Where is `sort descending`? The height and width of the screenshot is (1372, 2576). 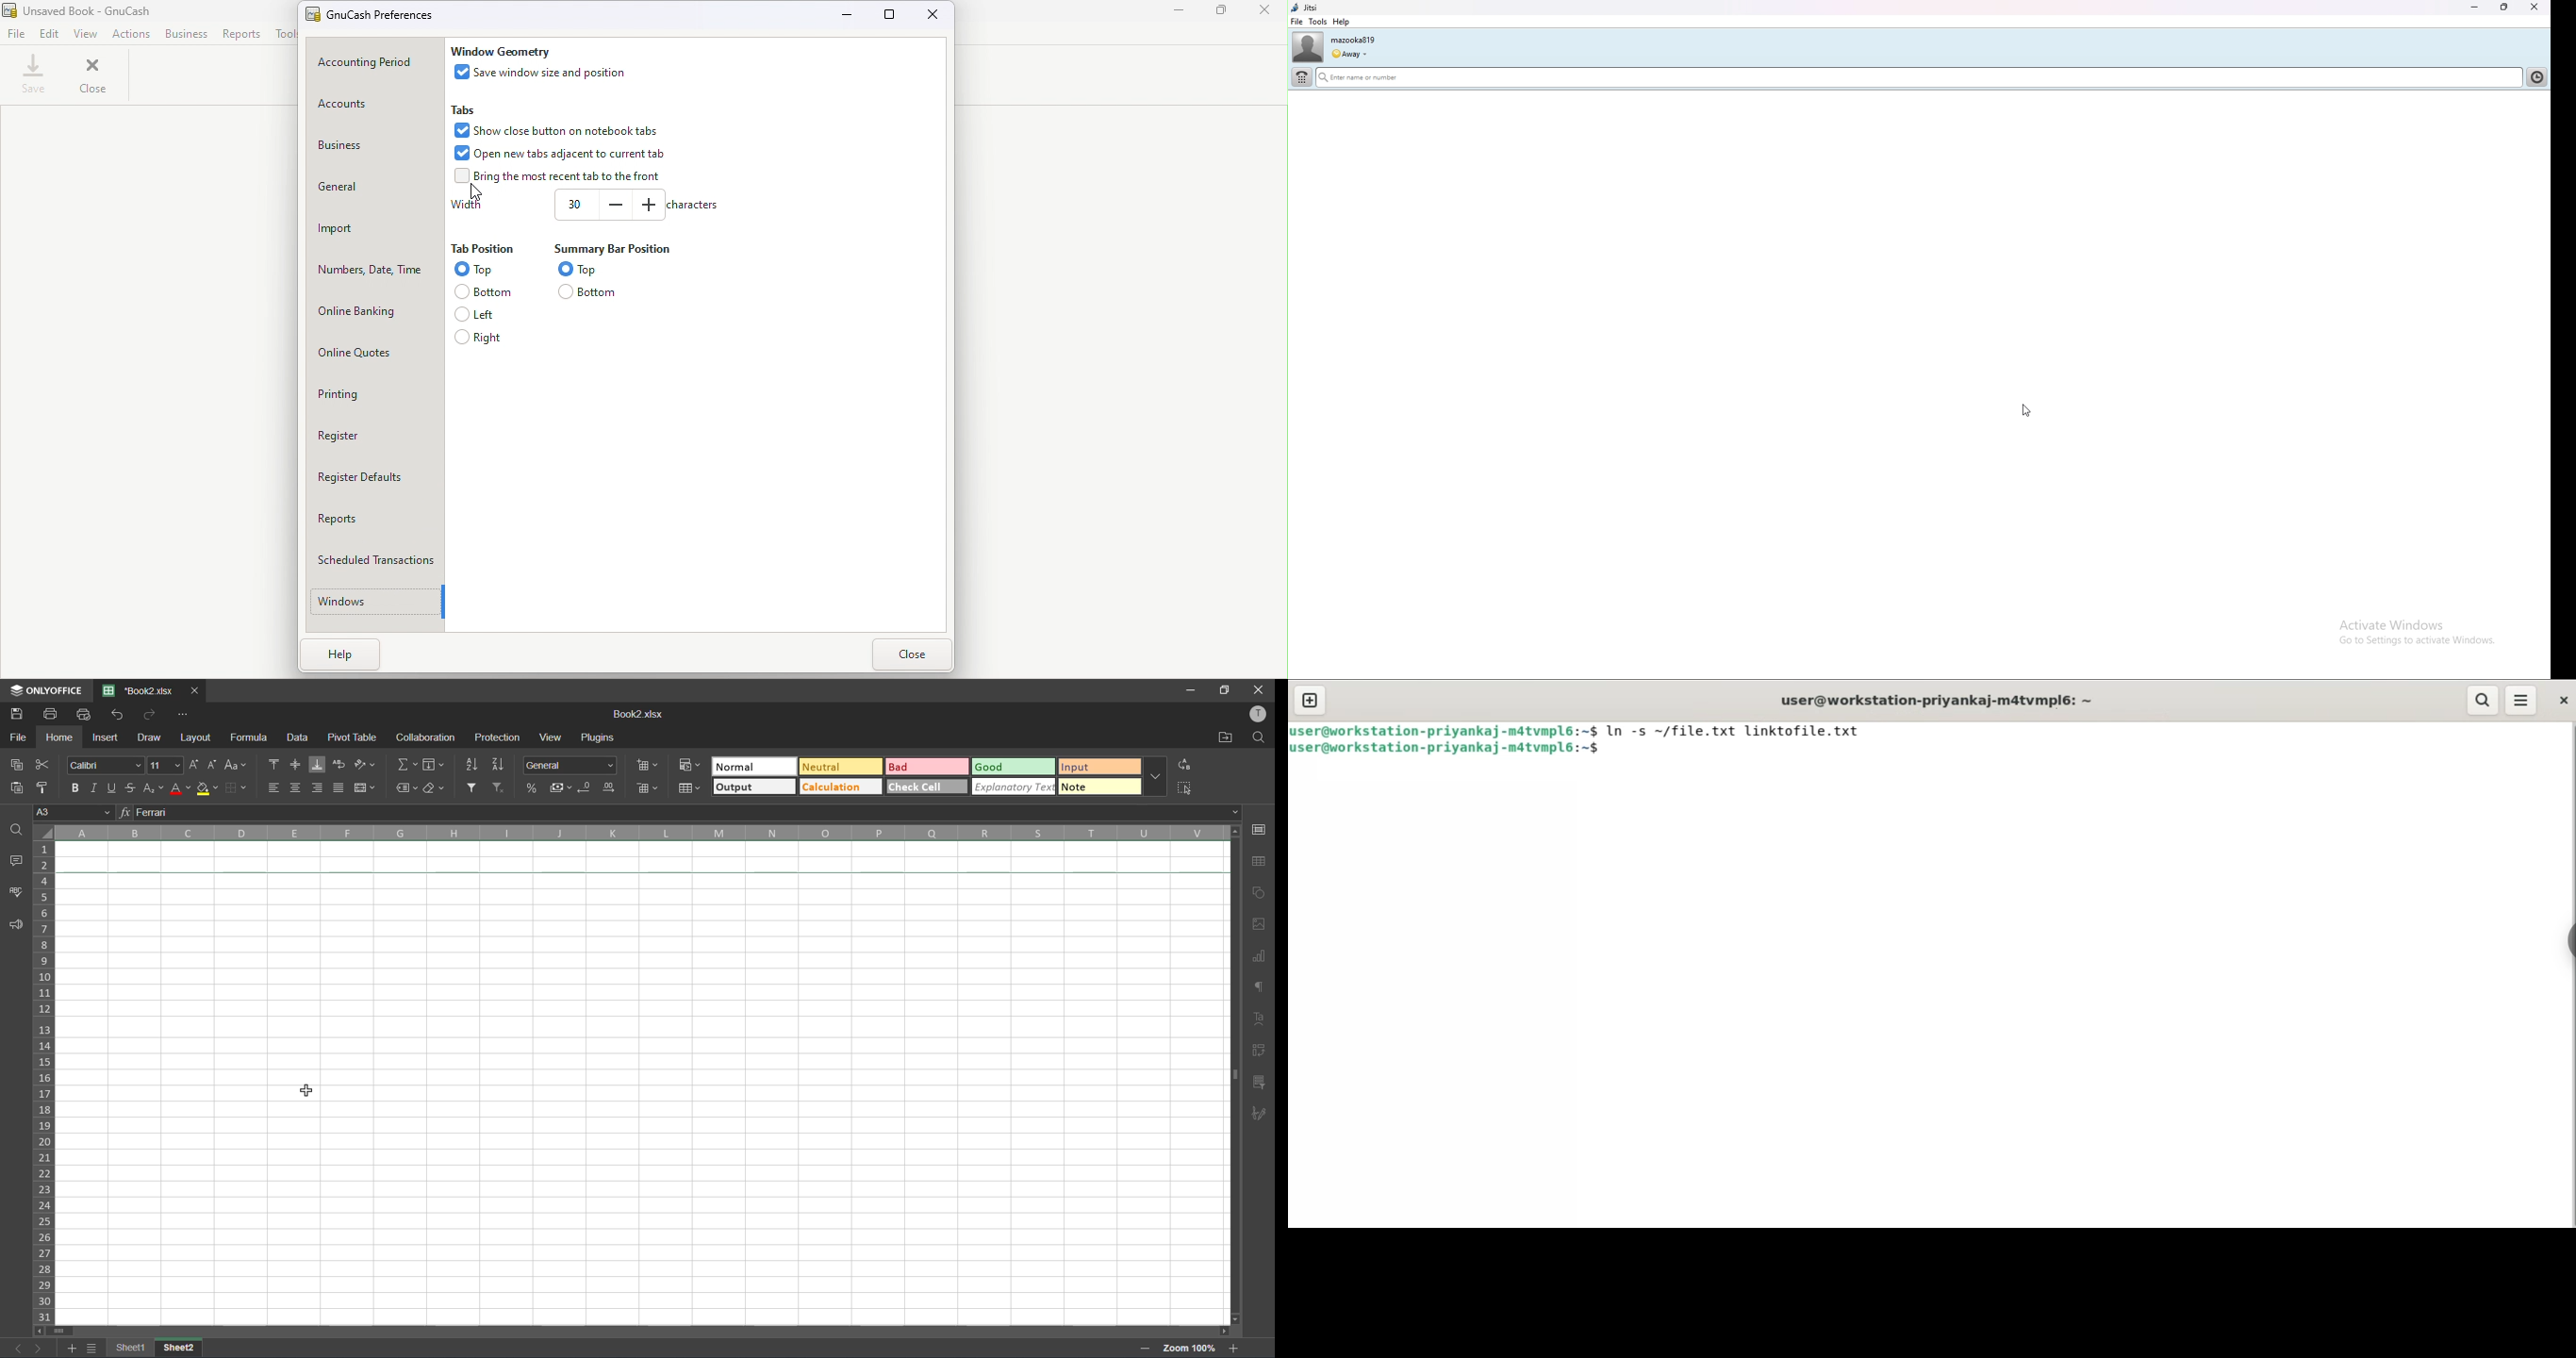
sort descending is located at coordinates (501, 764).